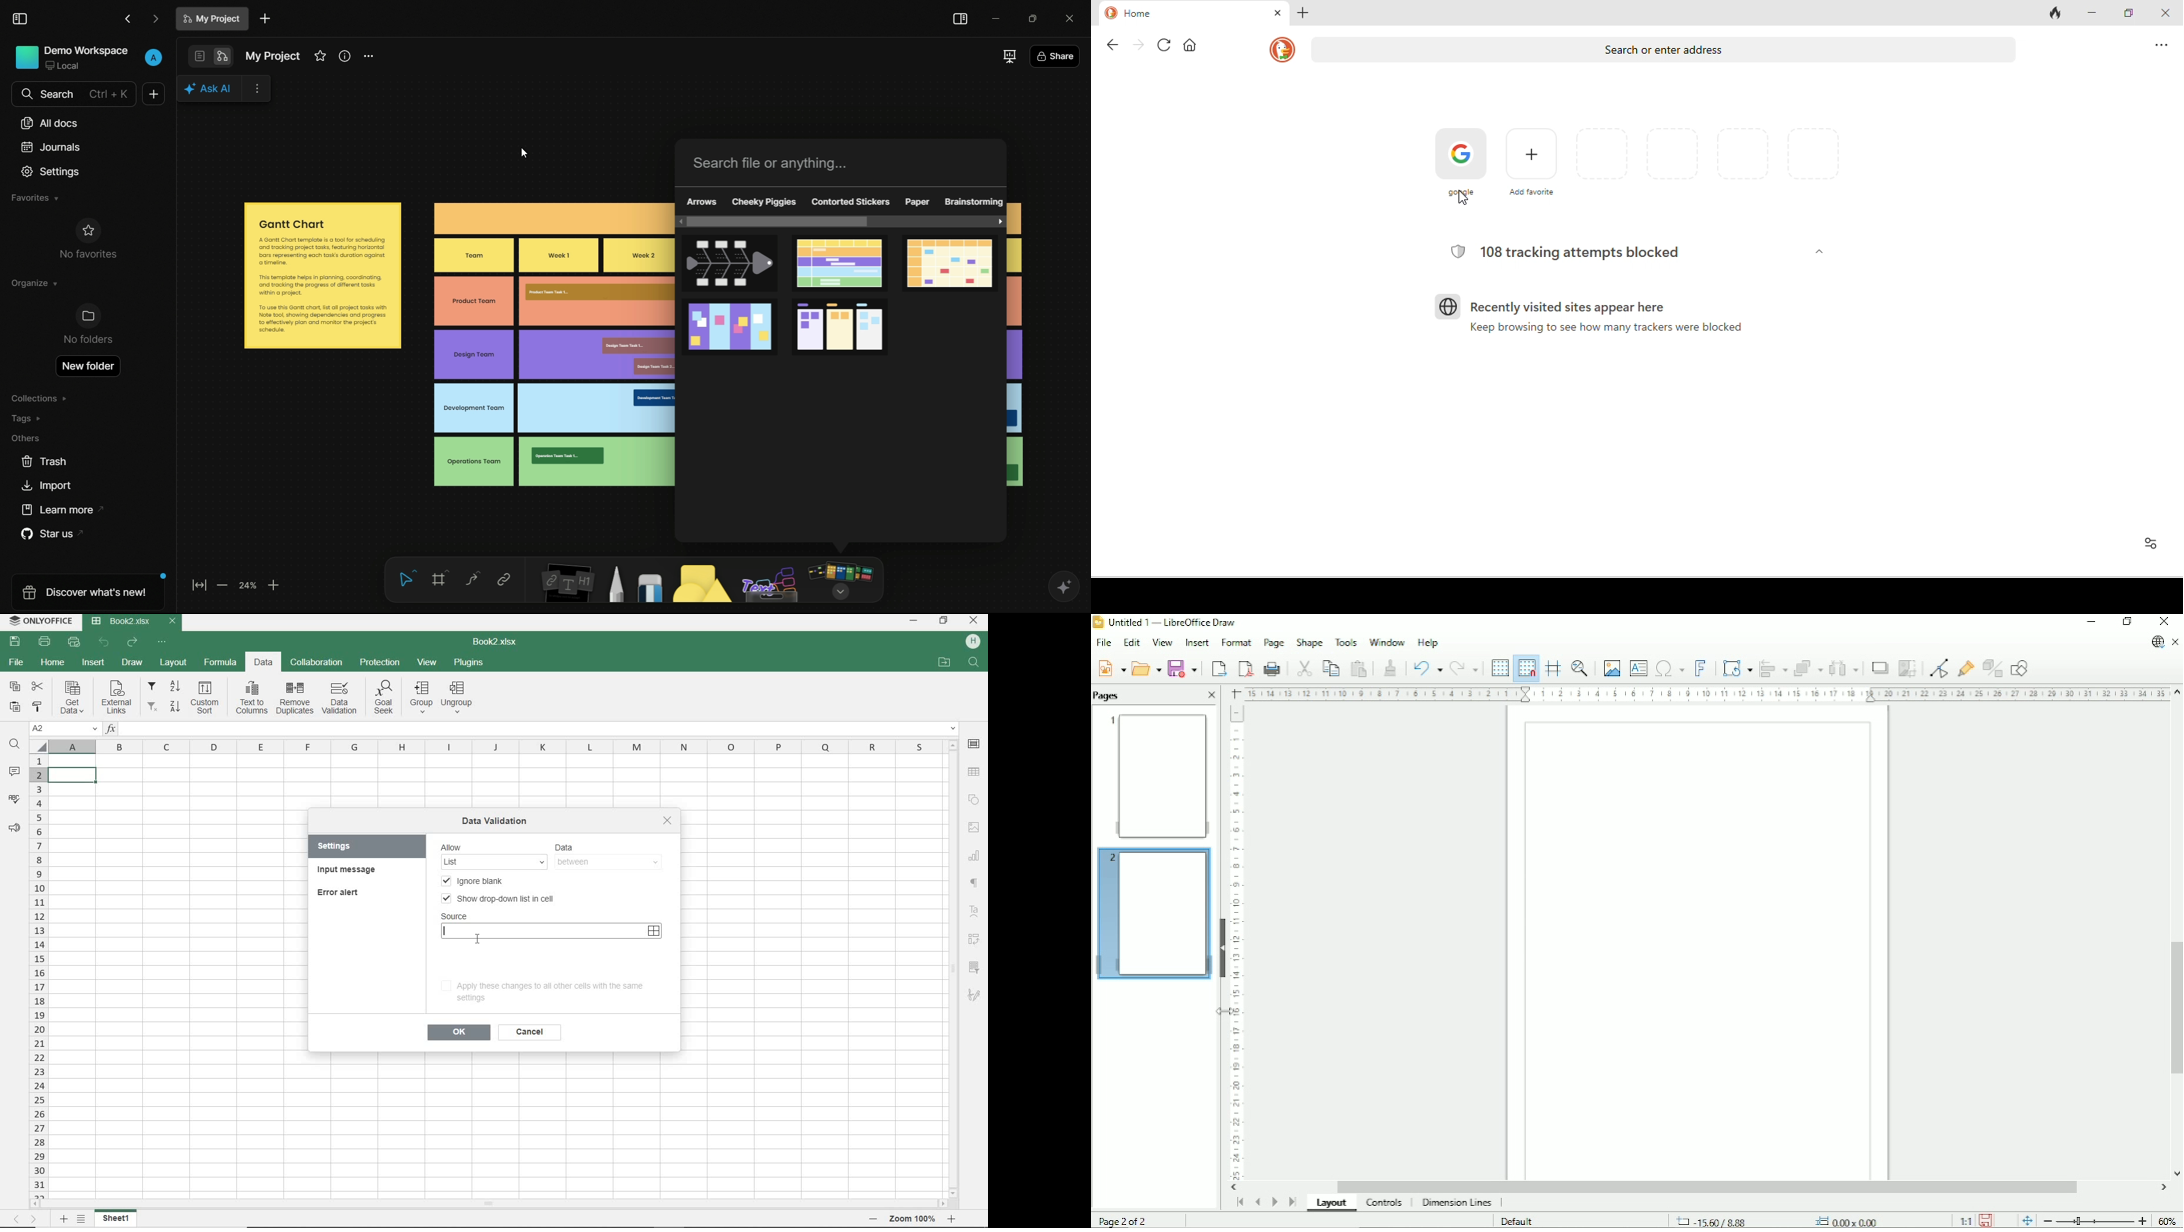 This screenshot has height=1232, width=2184. Describe the element at coordinates (1236, 942) in the screenshot. I see `Vertical scale` at that location.